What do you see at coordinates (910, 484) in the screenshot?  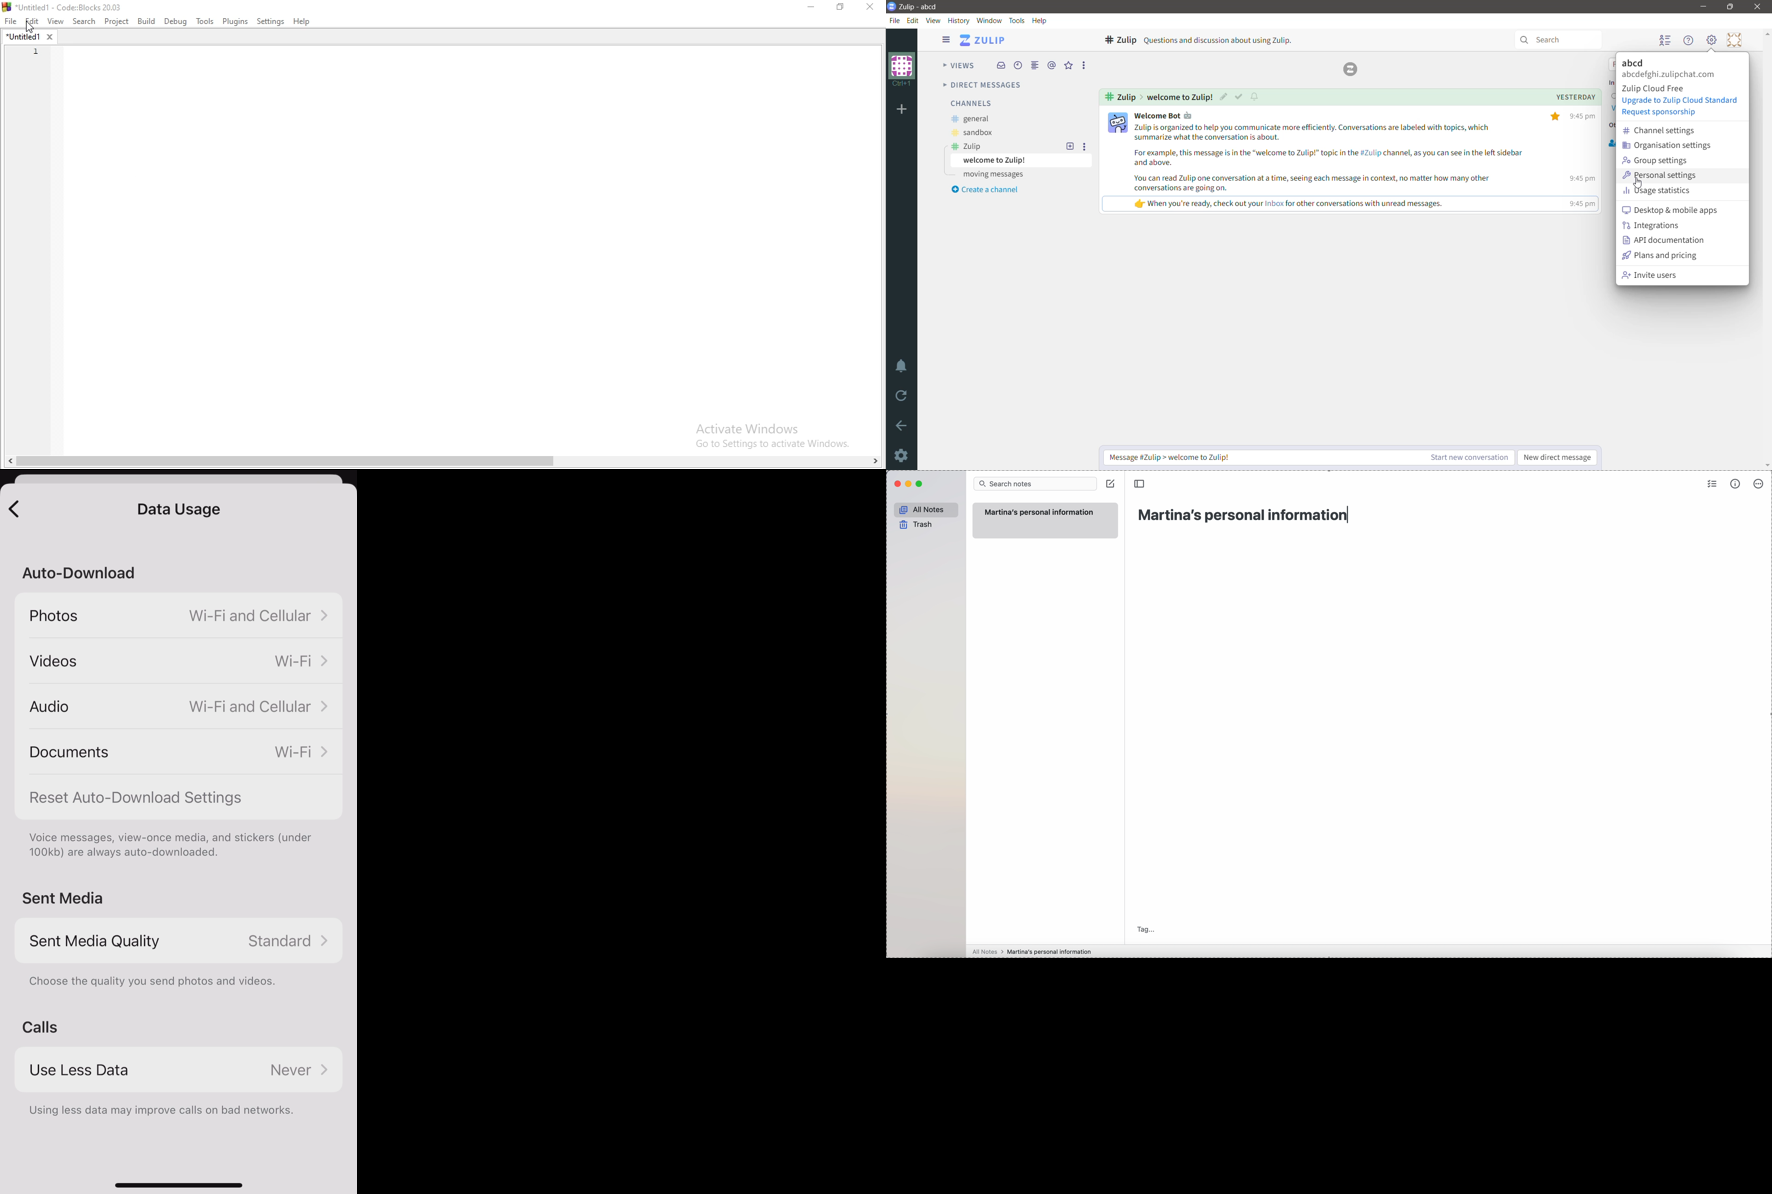 I see `minimize Simplenote` at bounding box center [910, 484].